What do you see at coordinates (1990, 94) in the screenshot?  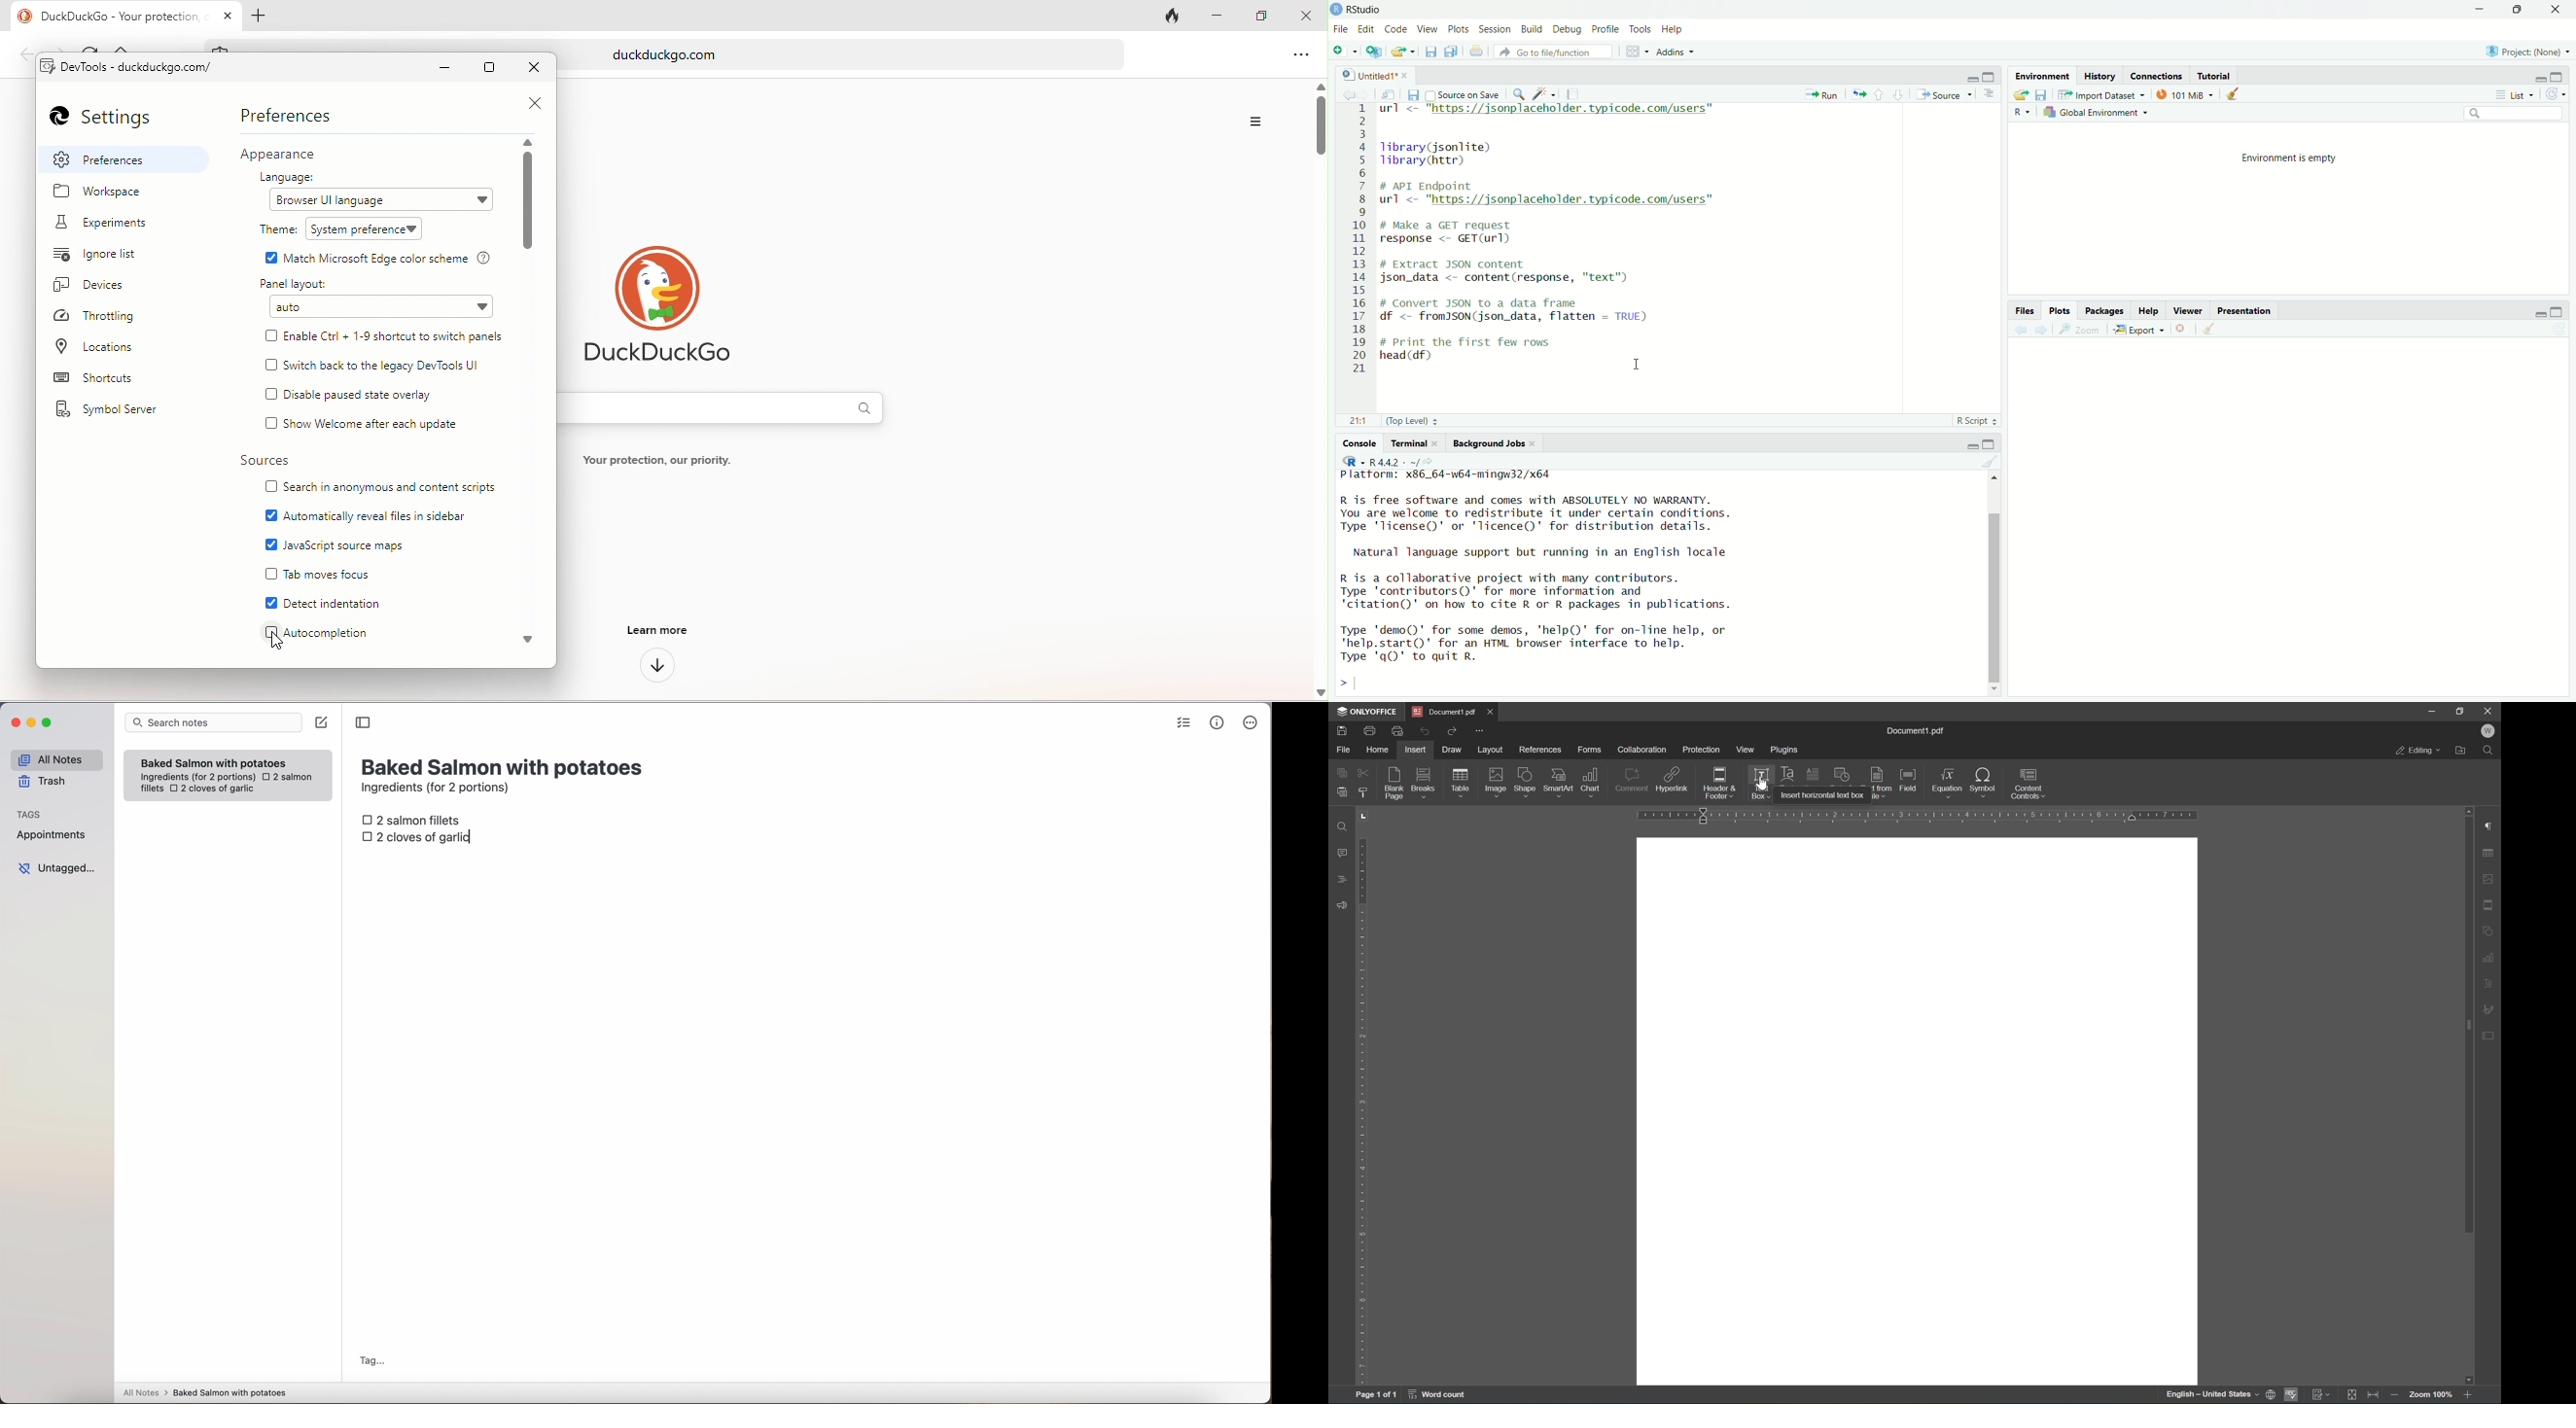 I see `Show Document Outline` at bounding box center [1990, 94].